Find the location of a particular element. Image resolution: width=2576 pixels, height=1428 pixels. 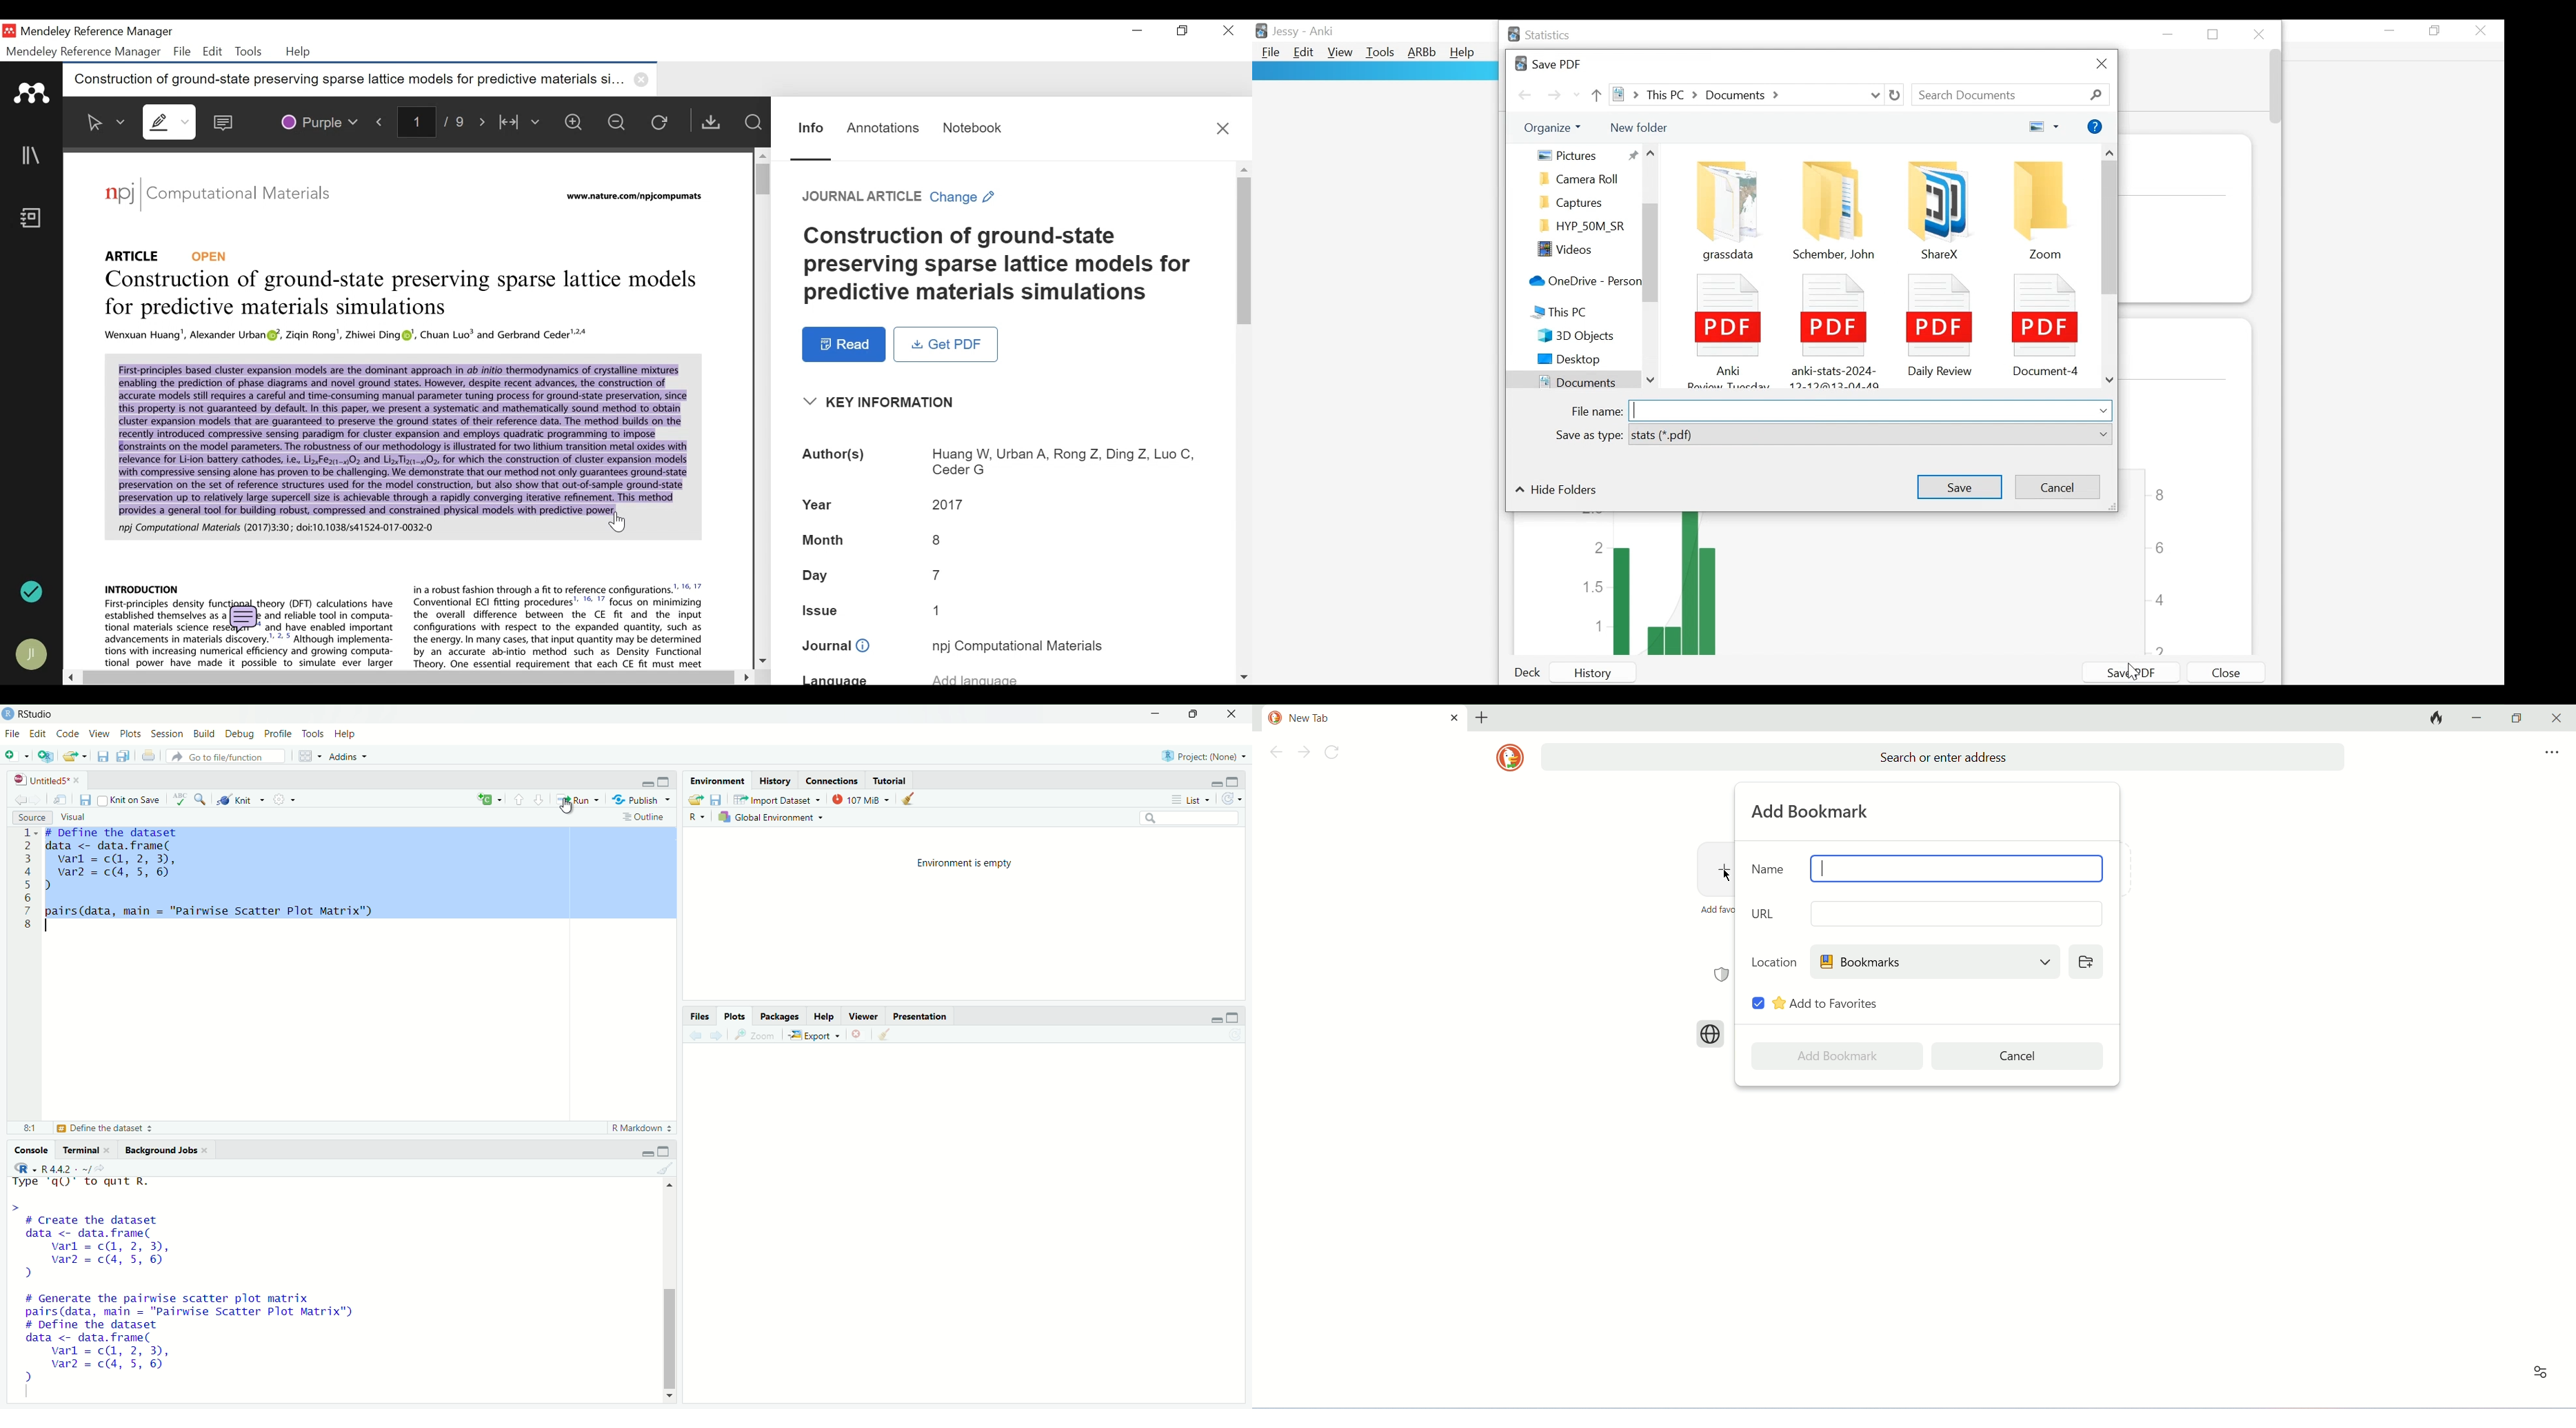

scroll down is located at coordinates (1651, 377).